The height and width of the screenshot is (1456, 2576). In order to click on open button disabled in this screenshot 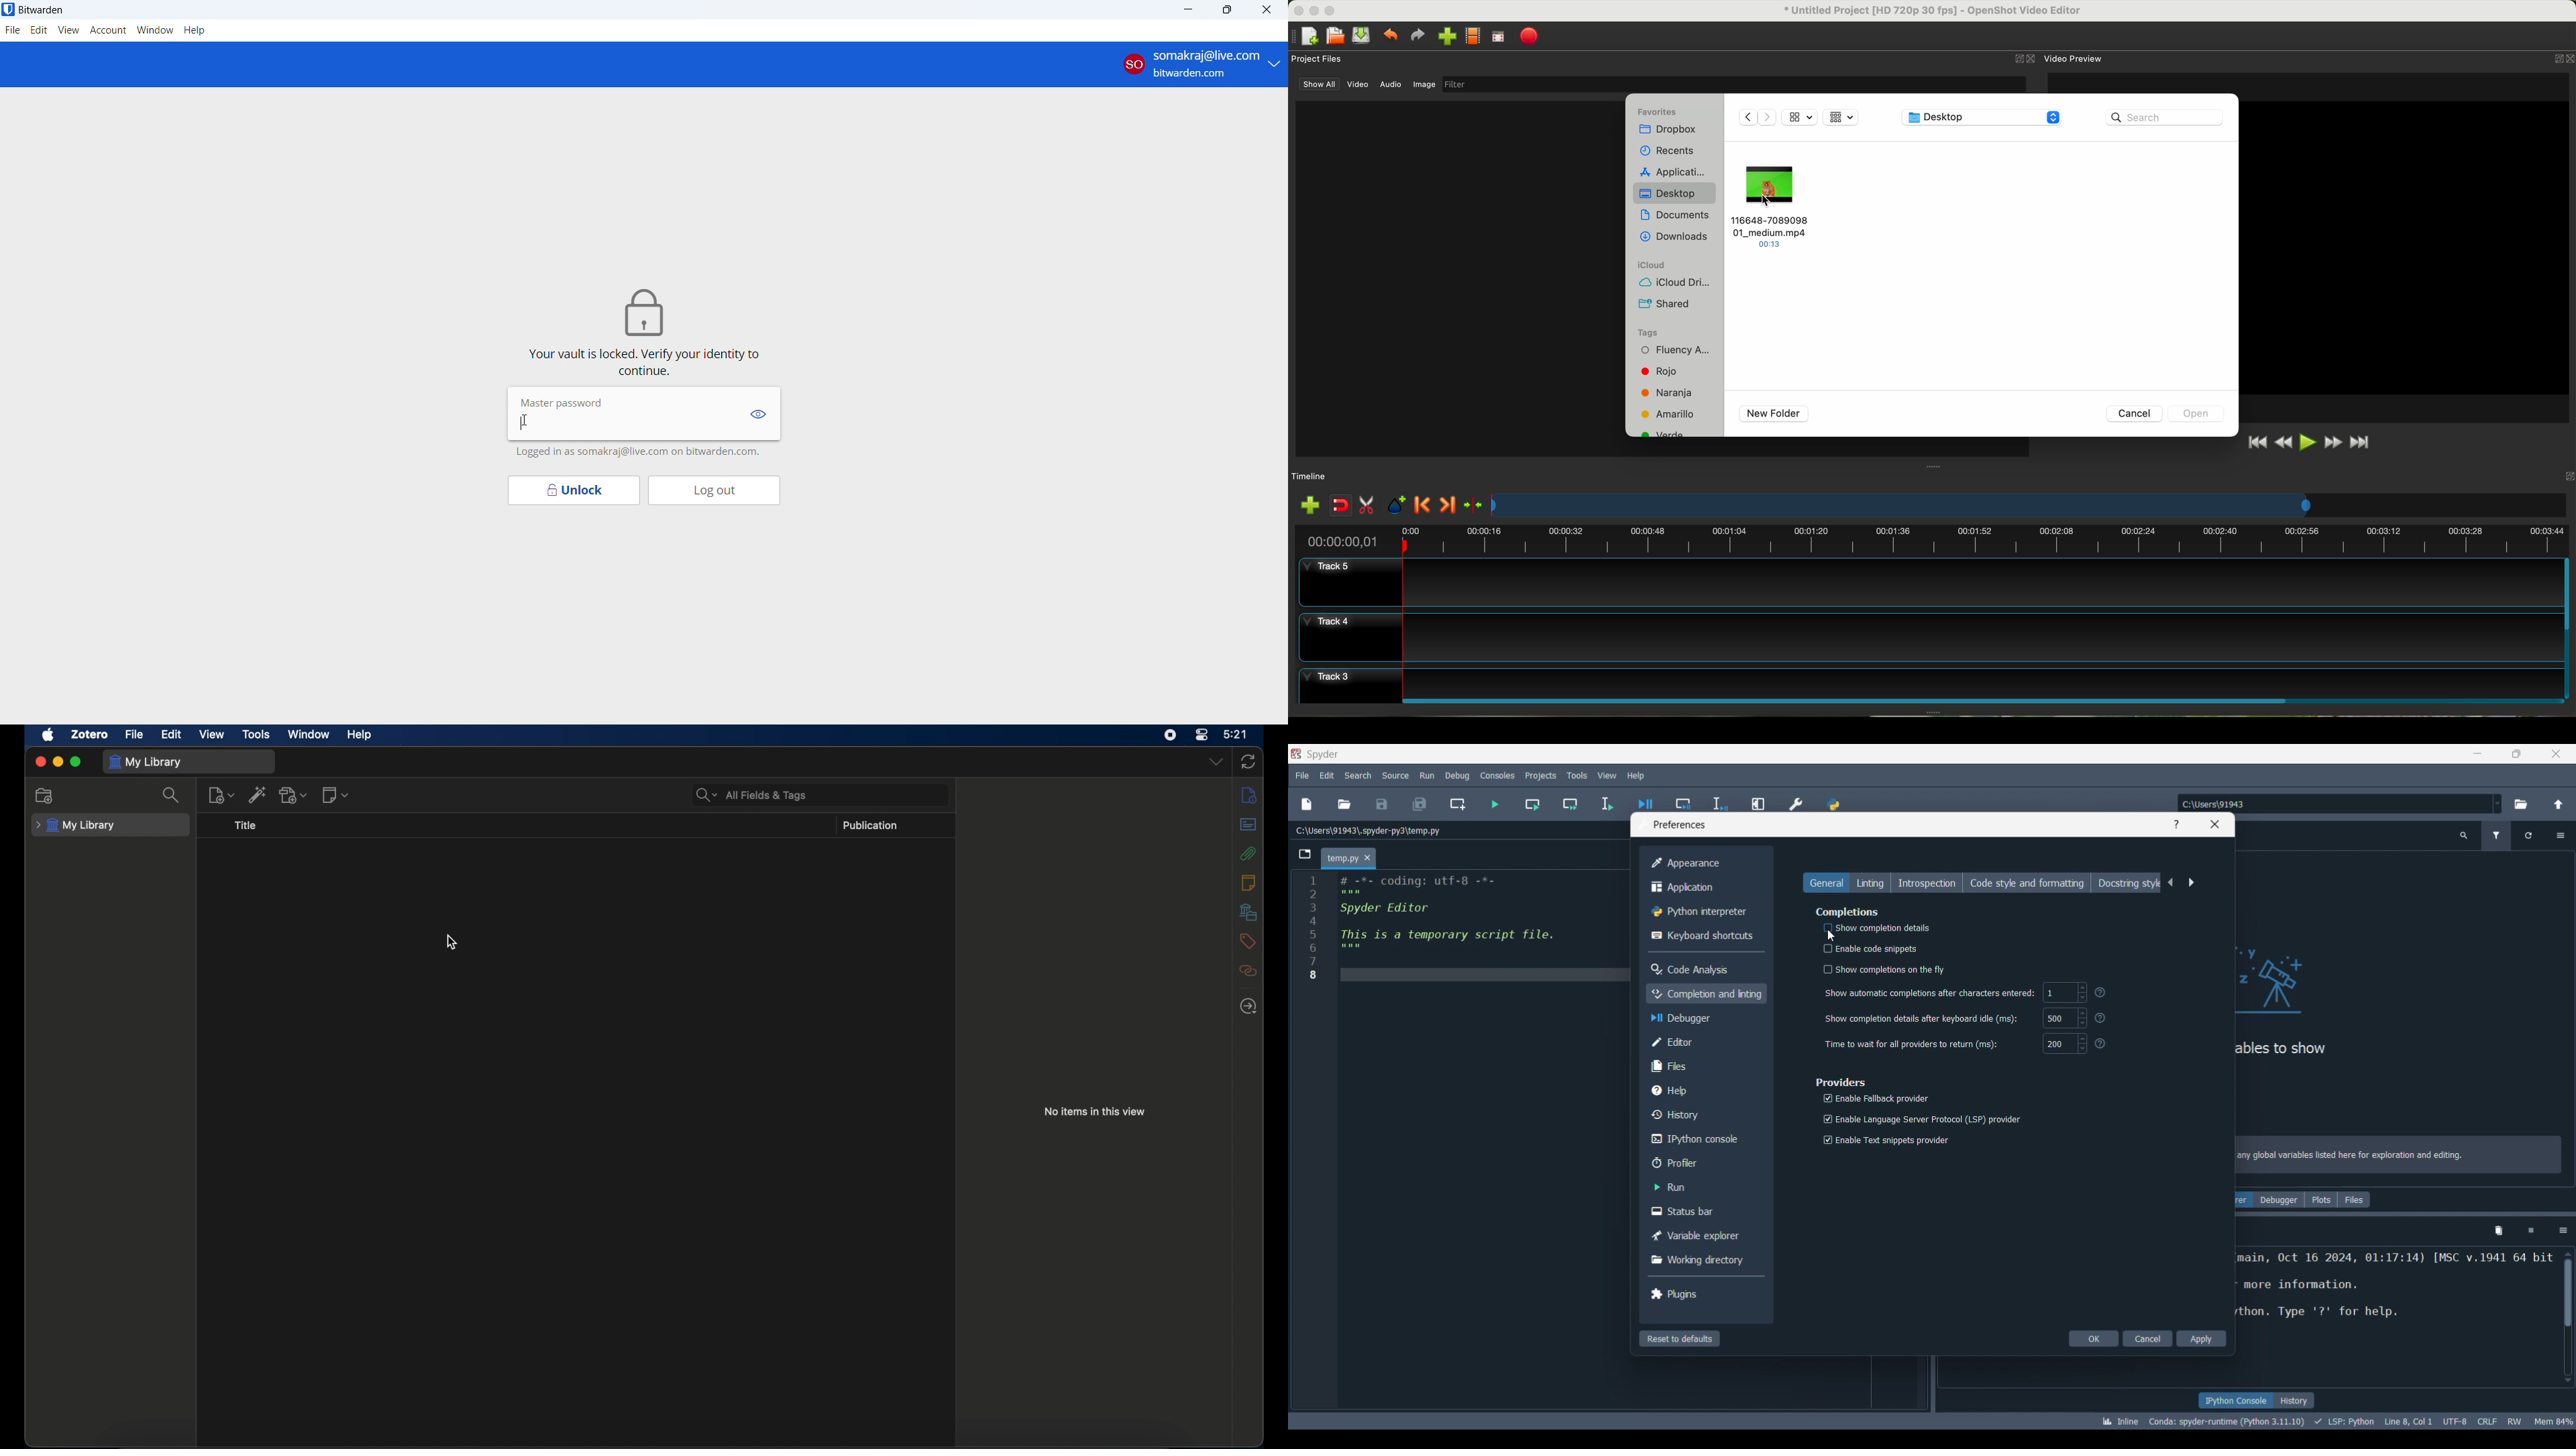, I will do `click(2195, 412)`.